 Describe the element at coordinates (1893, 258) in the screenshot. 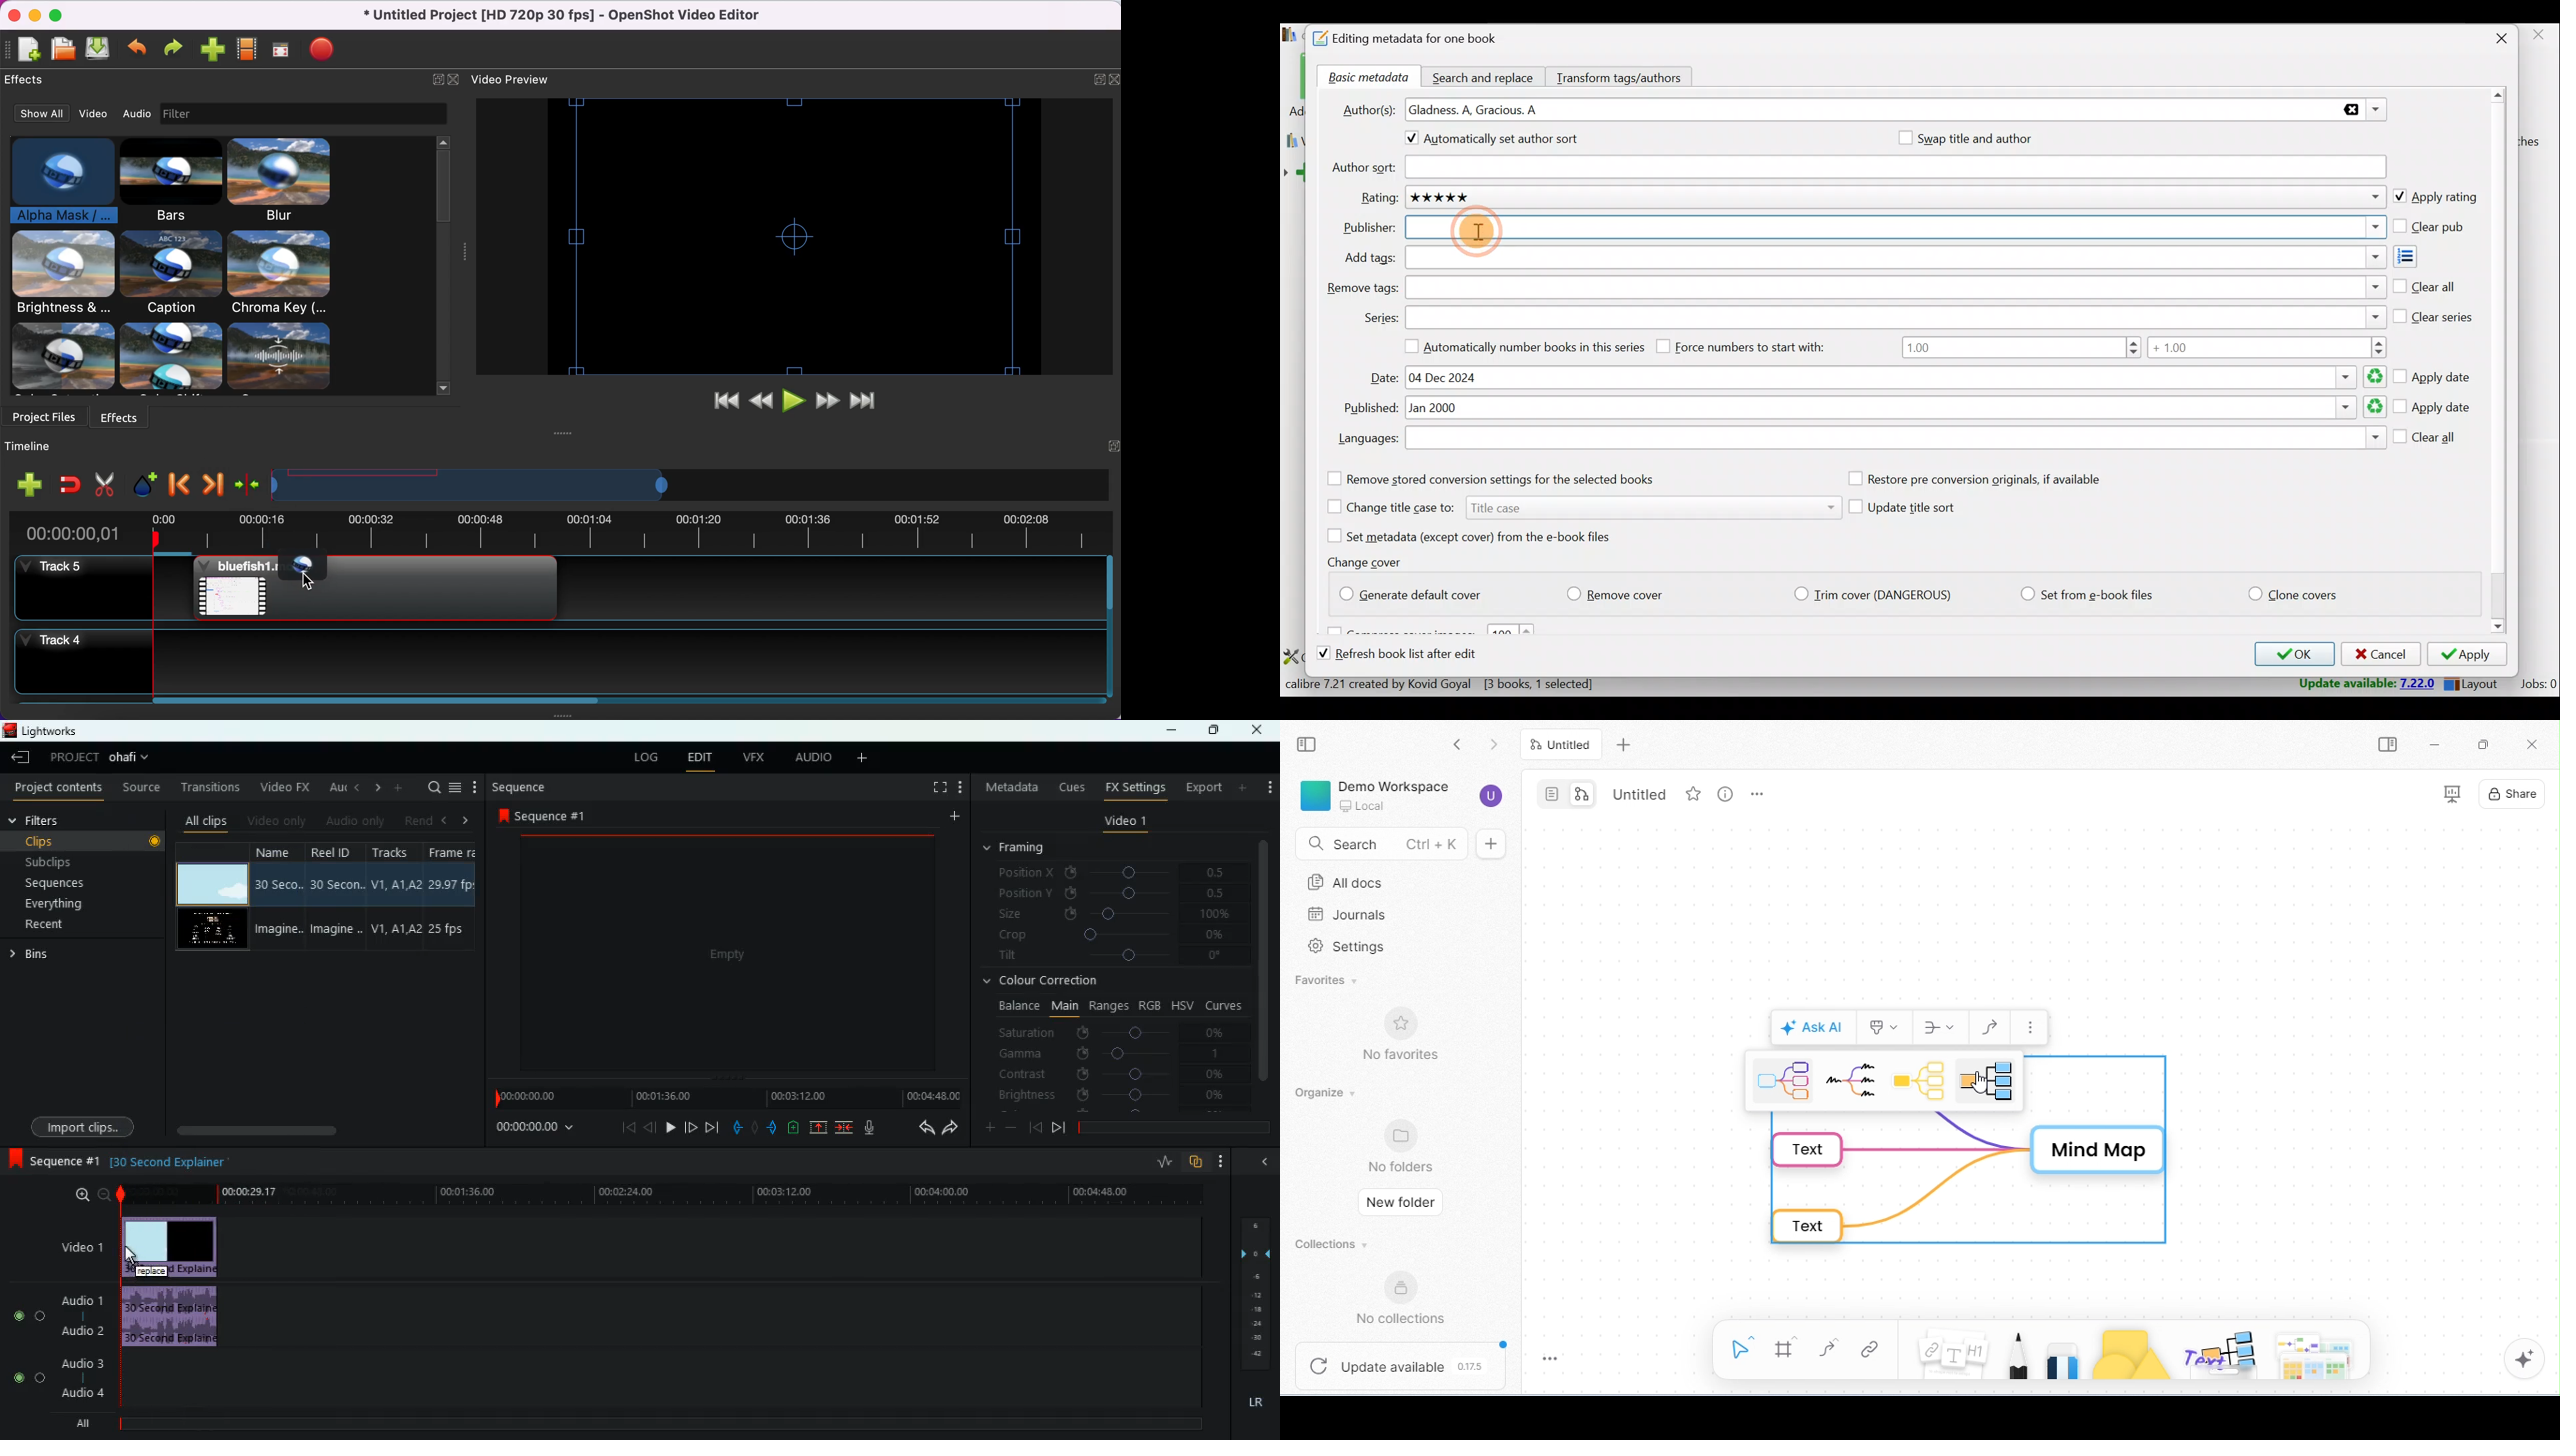

I see `Add tags` at that location.